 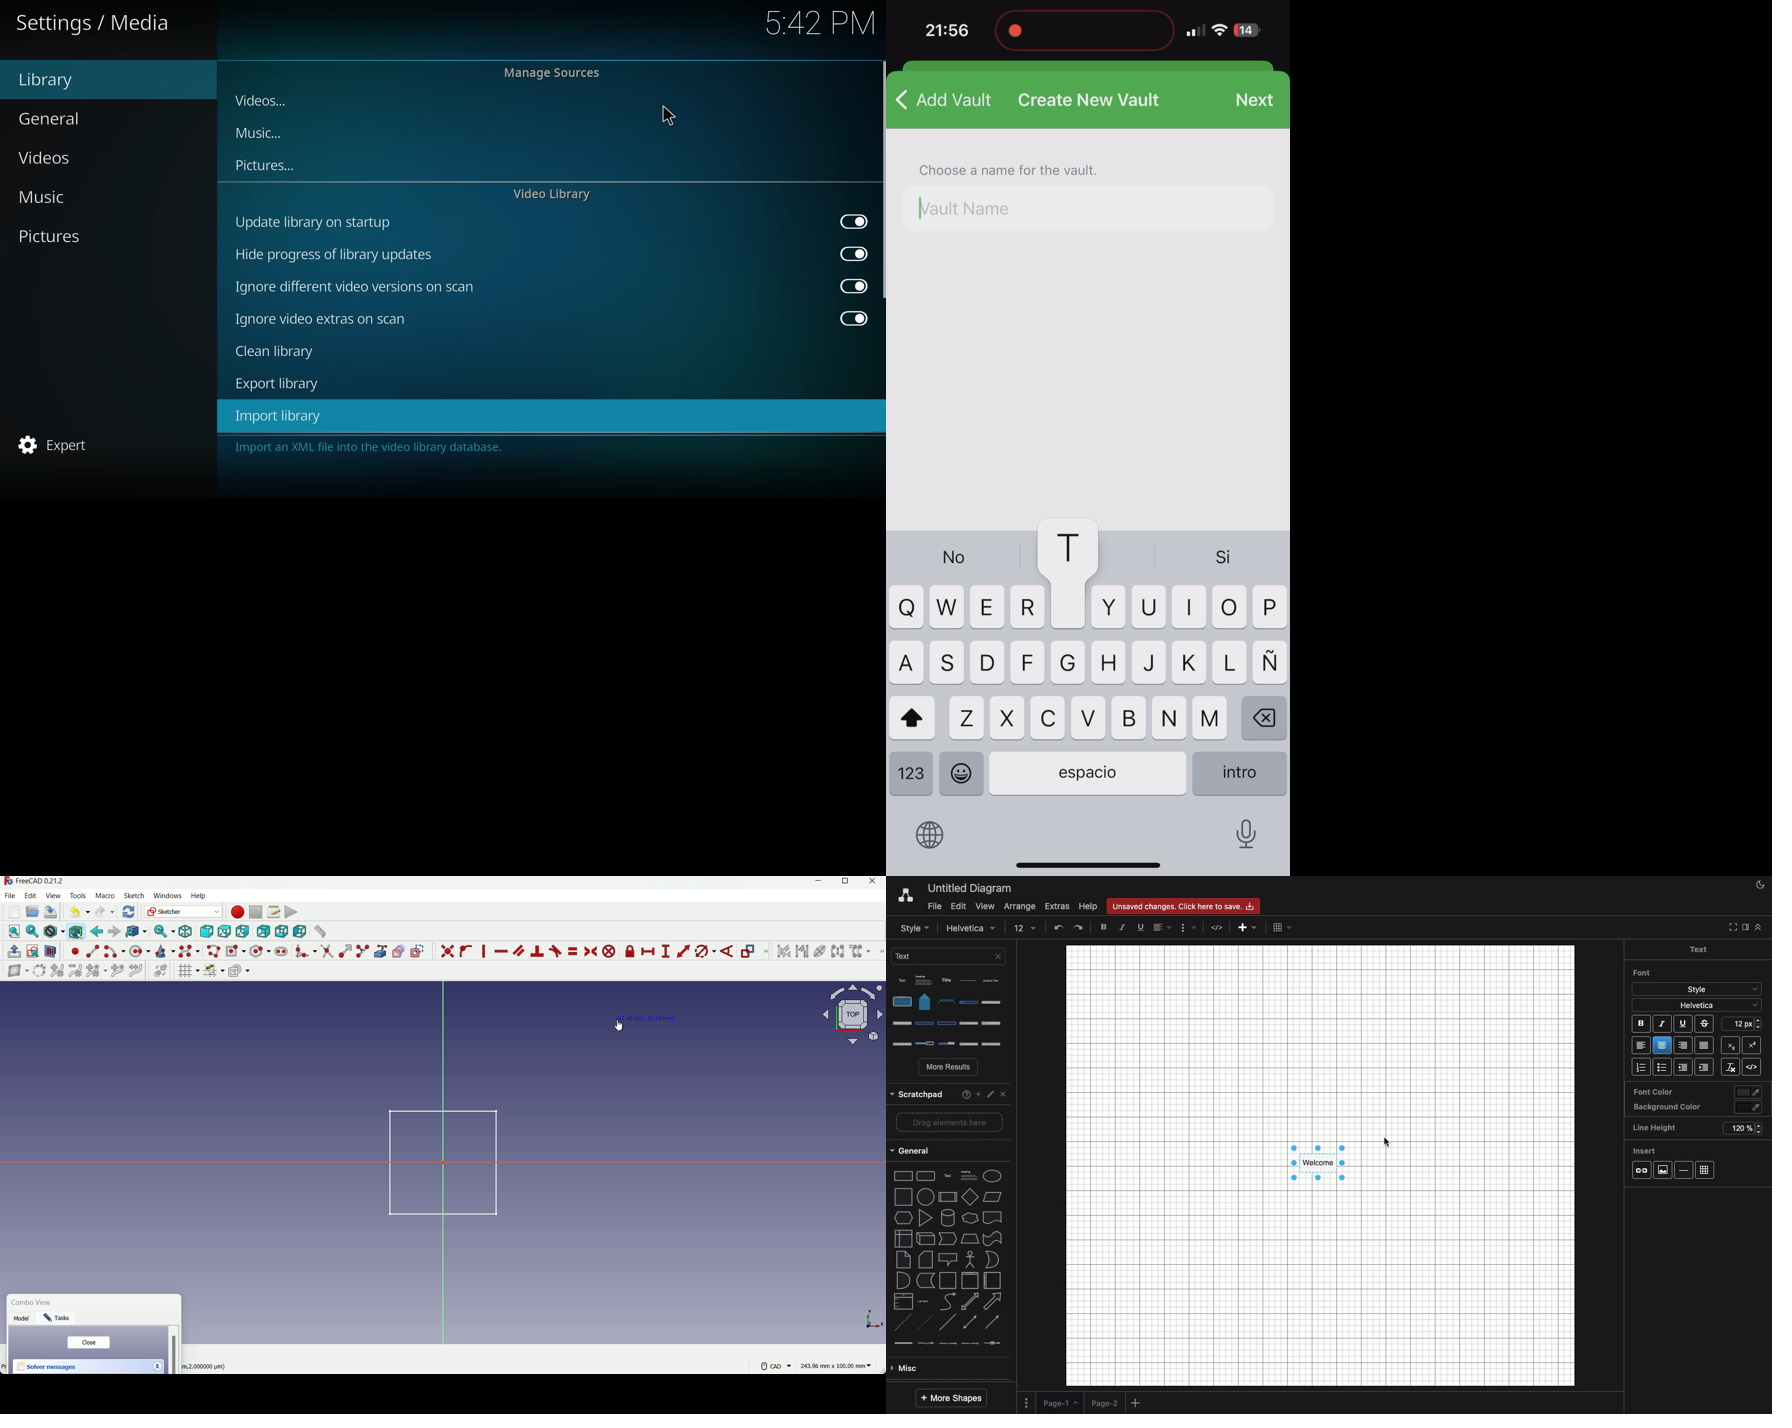 What do you see at coordinates (946, 1280) in the screenshot?
I see `Advanced` at bounding box center [946, 1280].